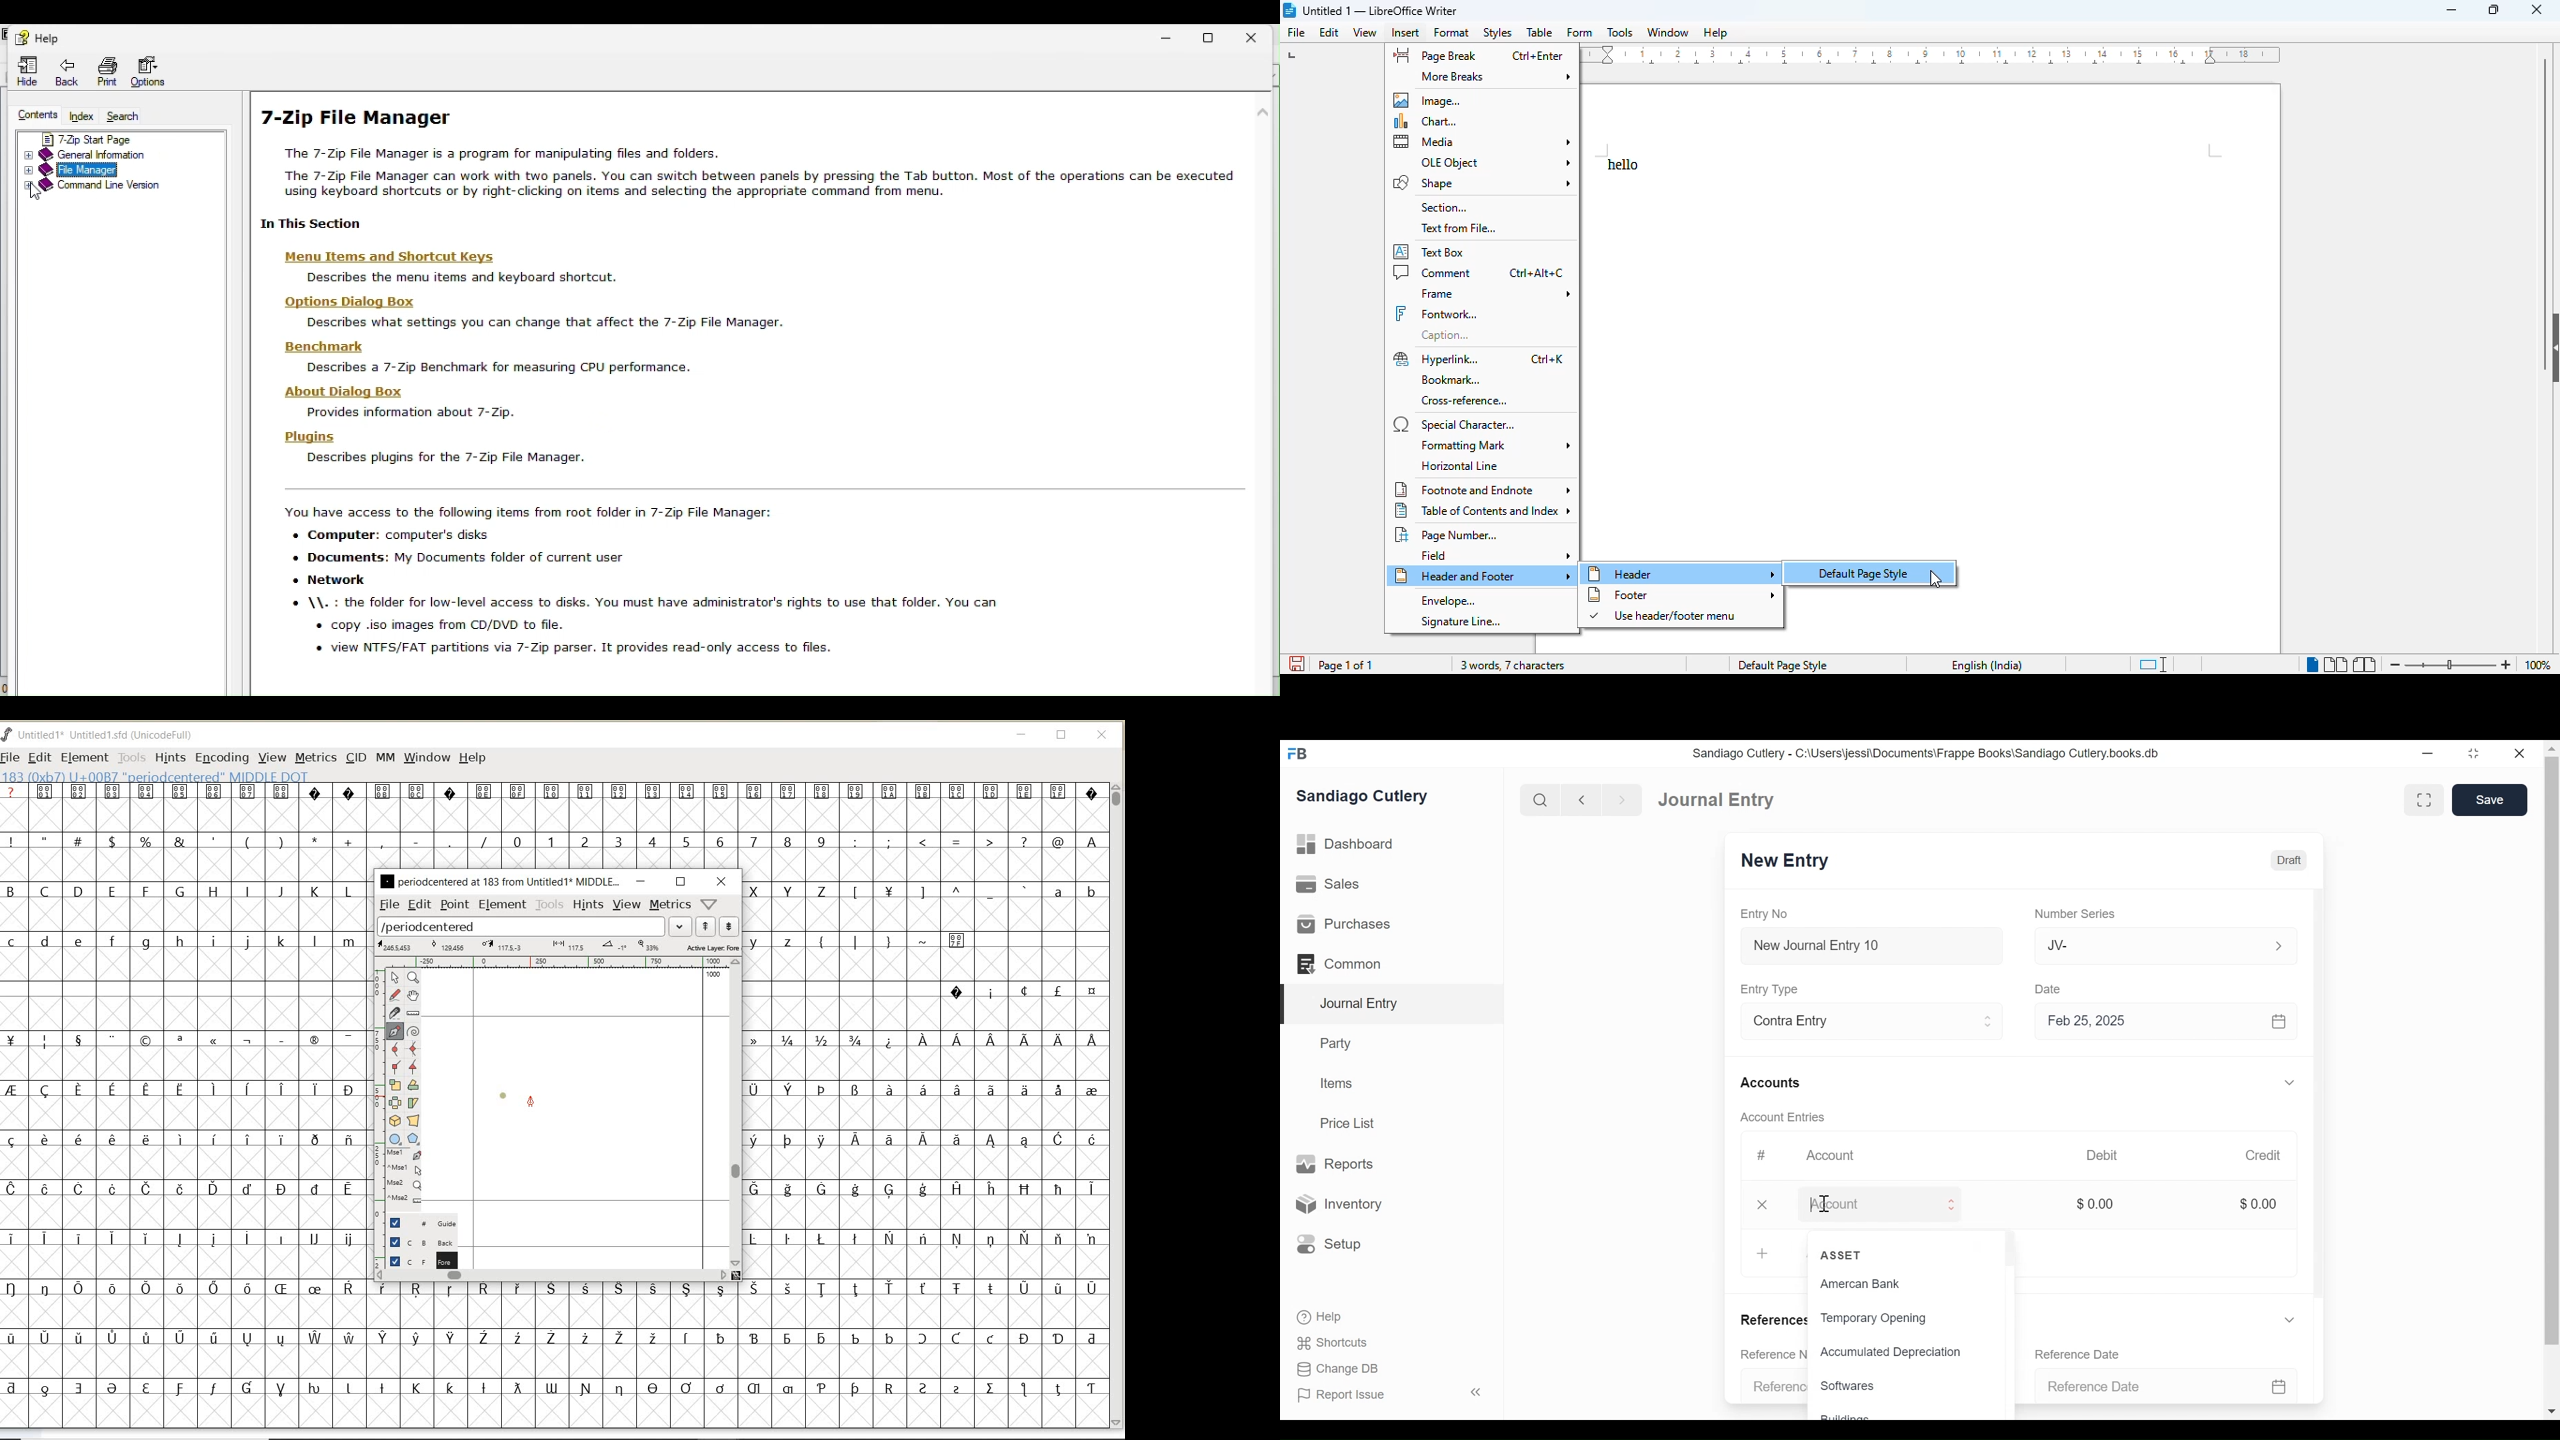  Describe the element at coordinates (2335, 665) in the screenshot. I see `multi-page view` at that location.